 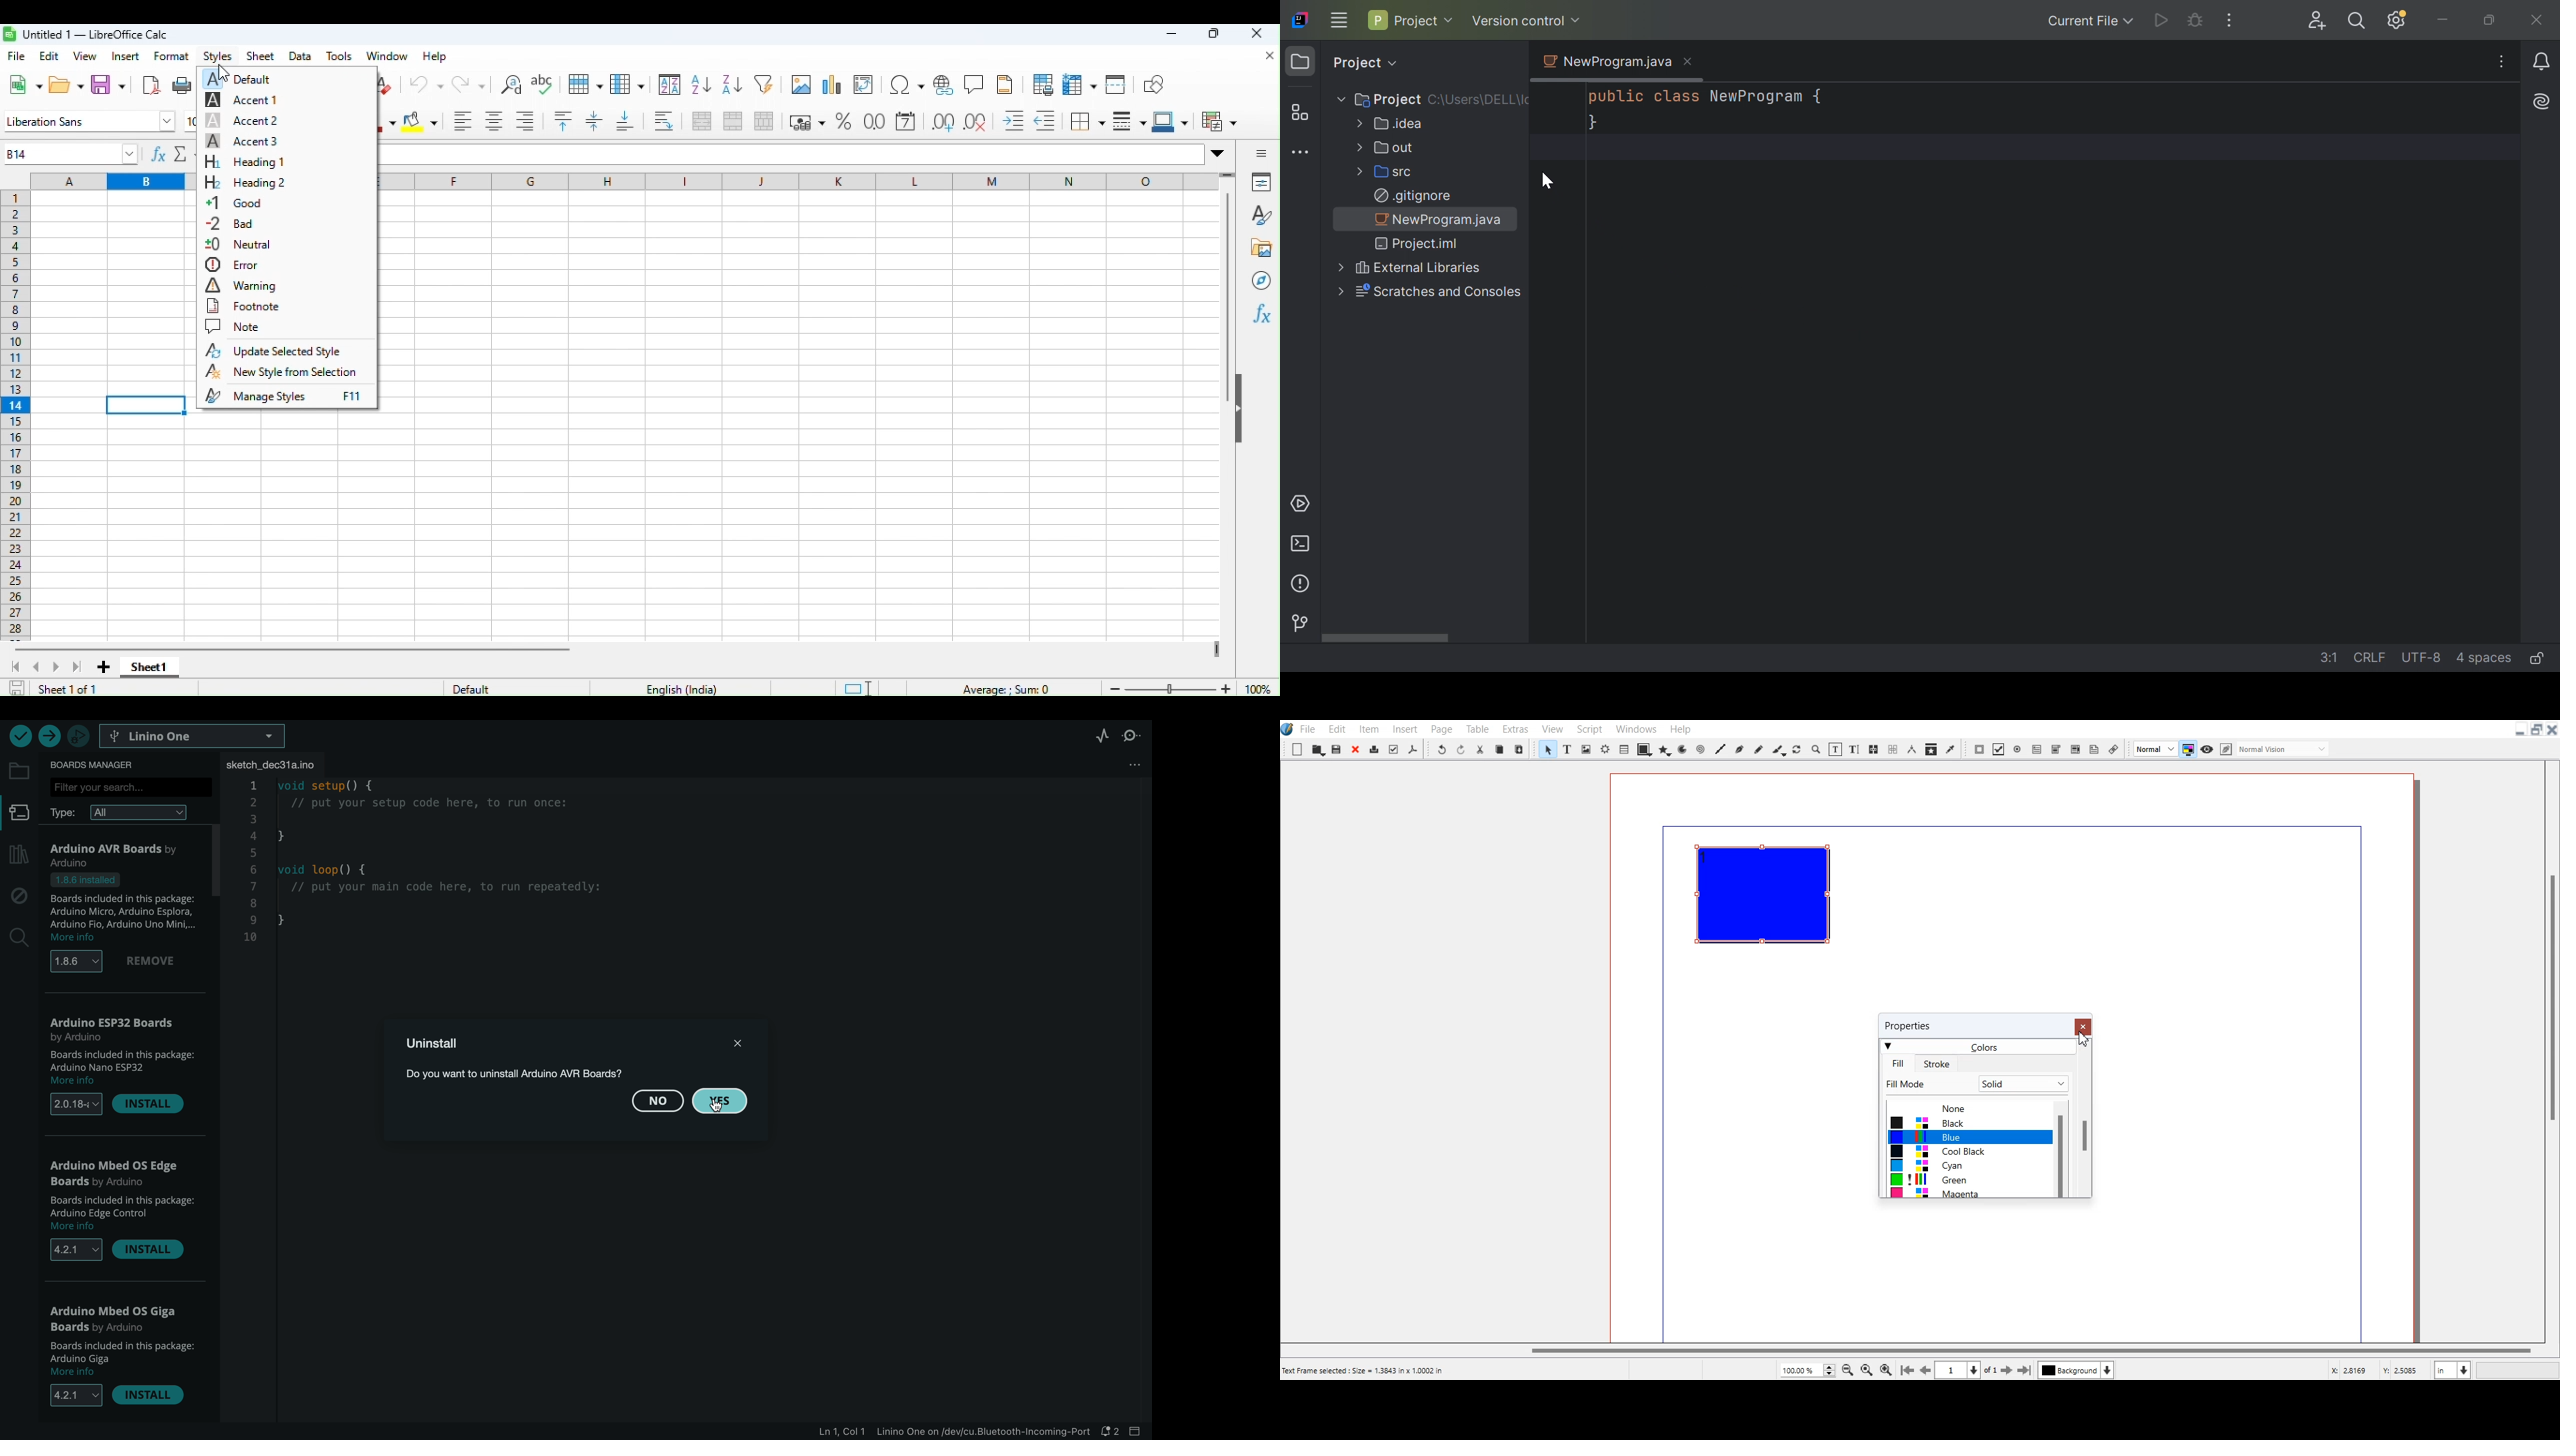 I want to click on Zoom to 100%, so click(x=1866, y=1369).